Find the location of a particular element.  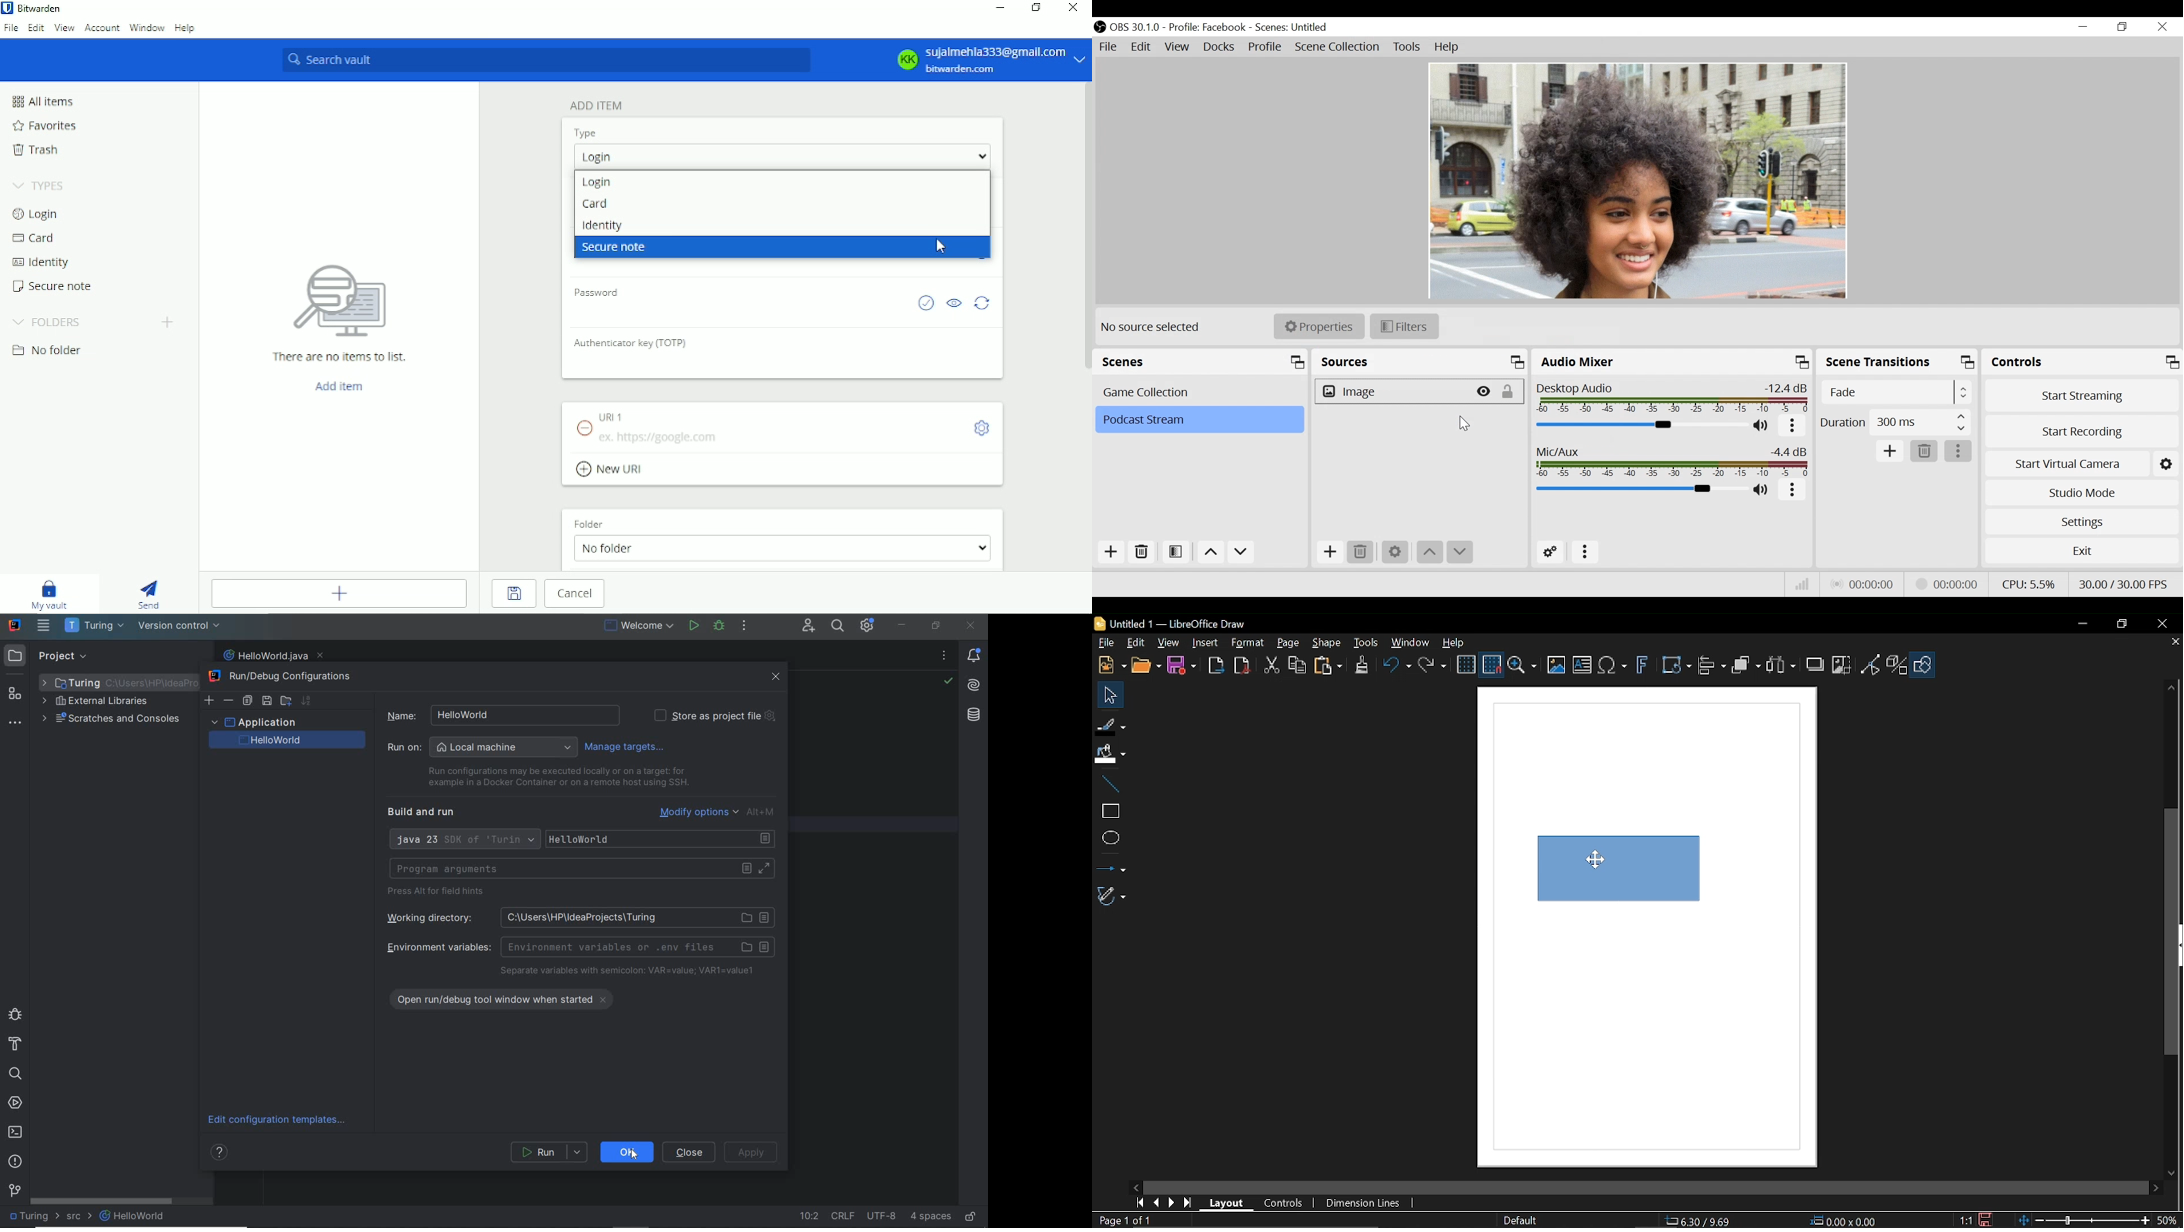

Working directory is located at coordinates (576, 917).